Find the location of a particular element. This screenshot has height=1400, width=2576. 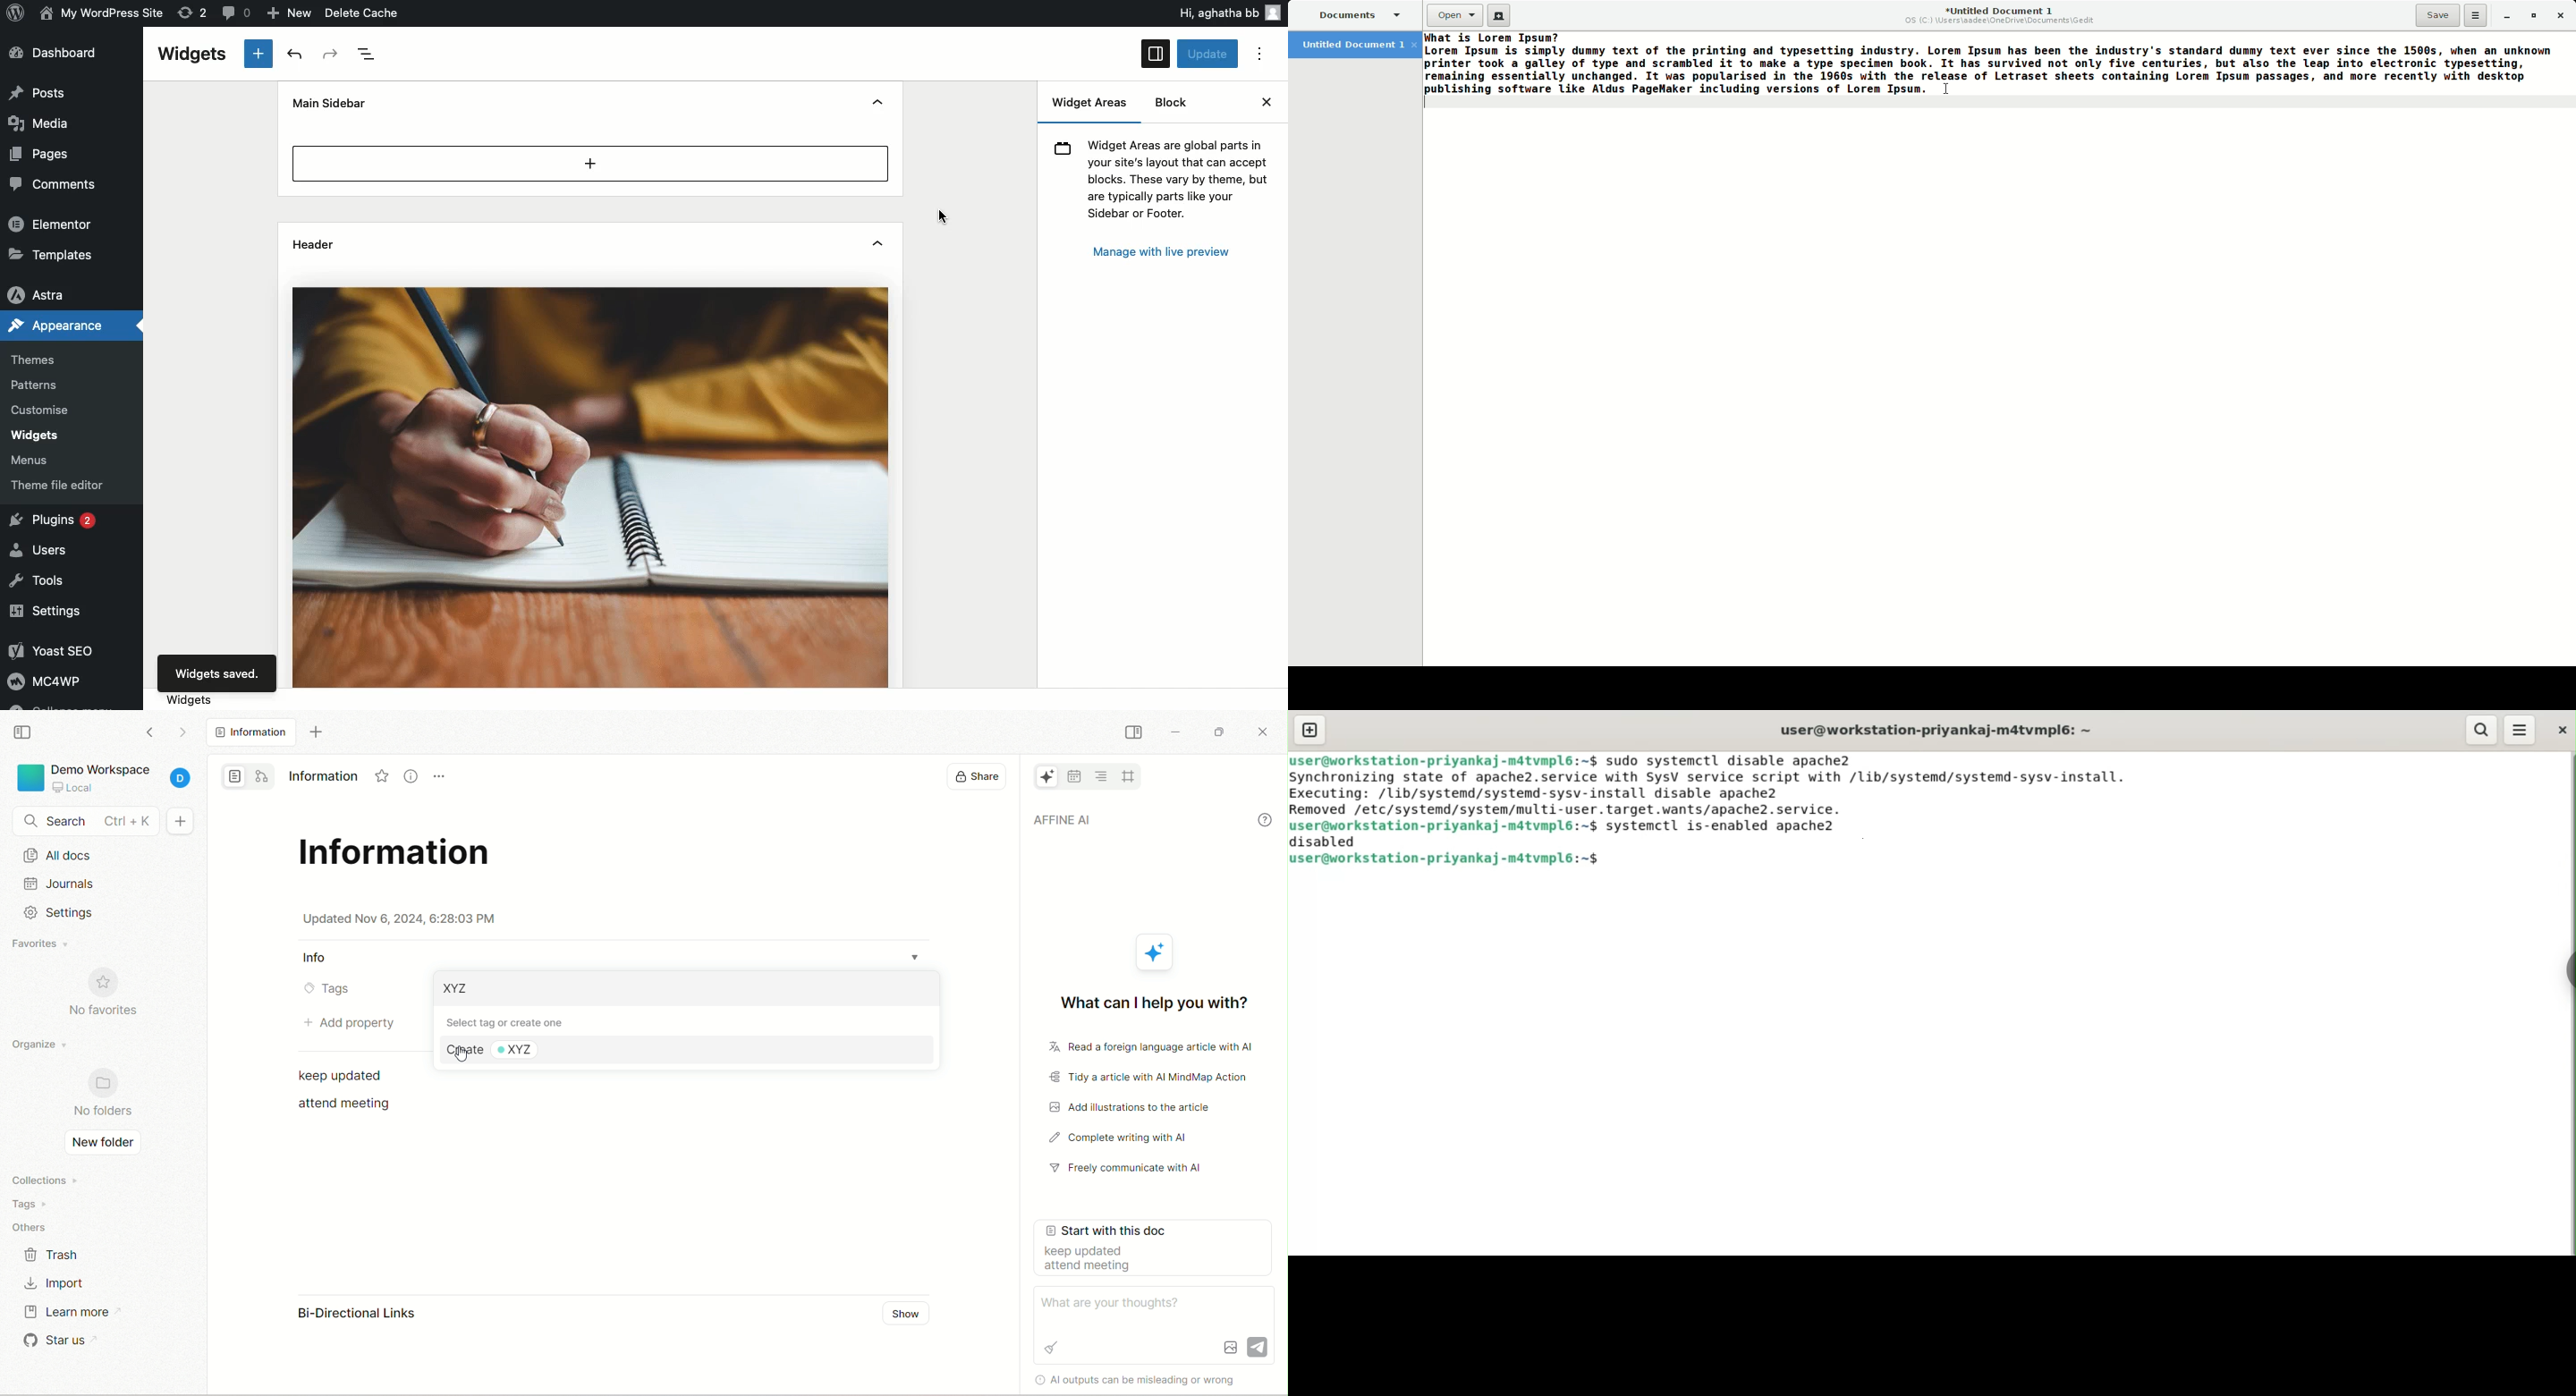

AFFiNE AI is located at coordinates (1132, 821).